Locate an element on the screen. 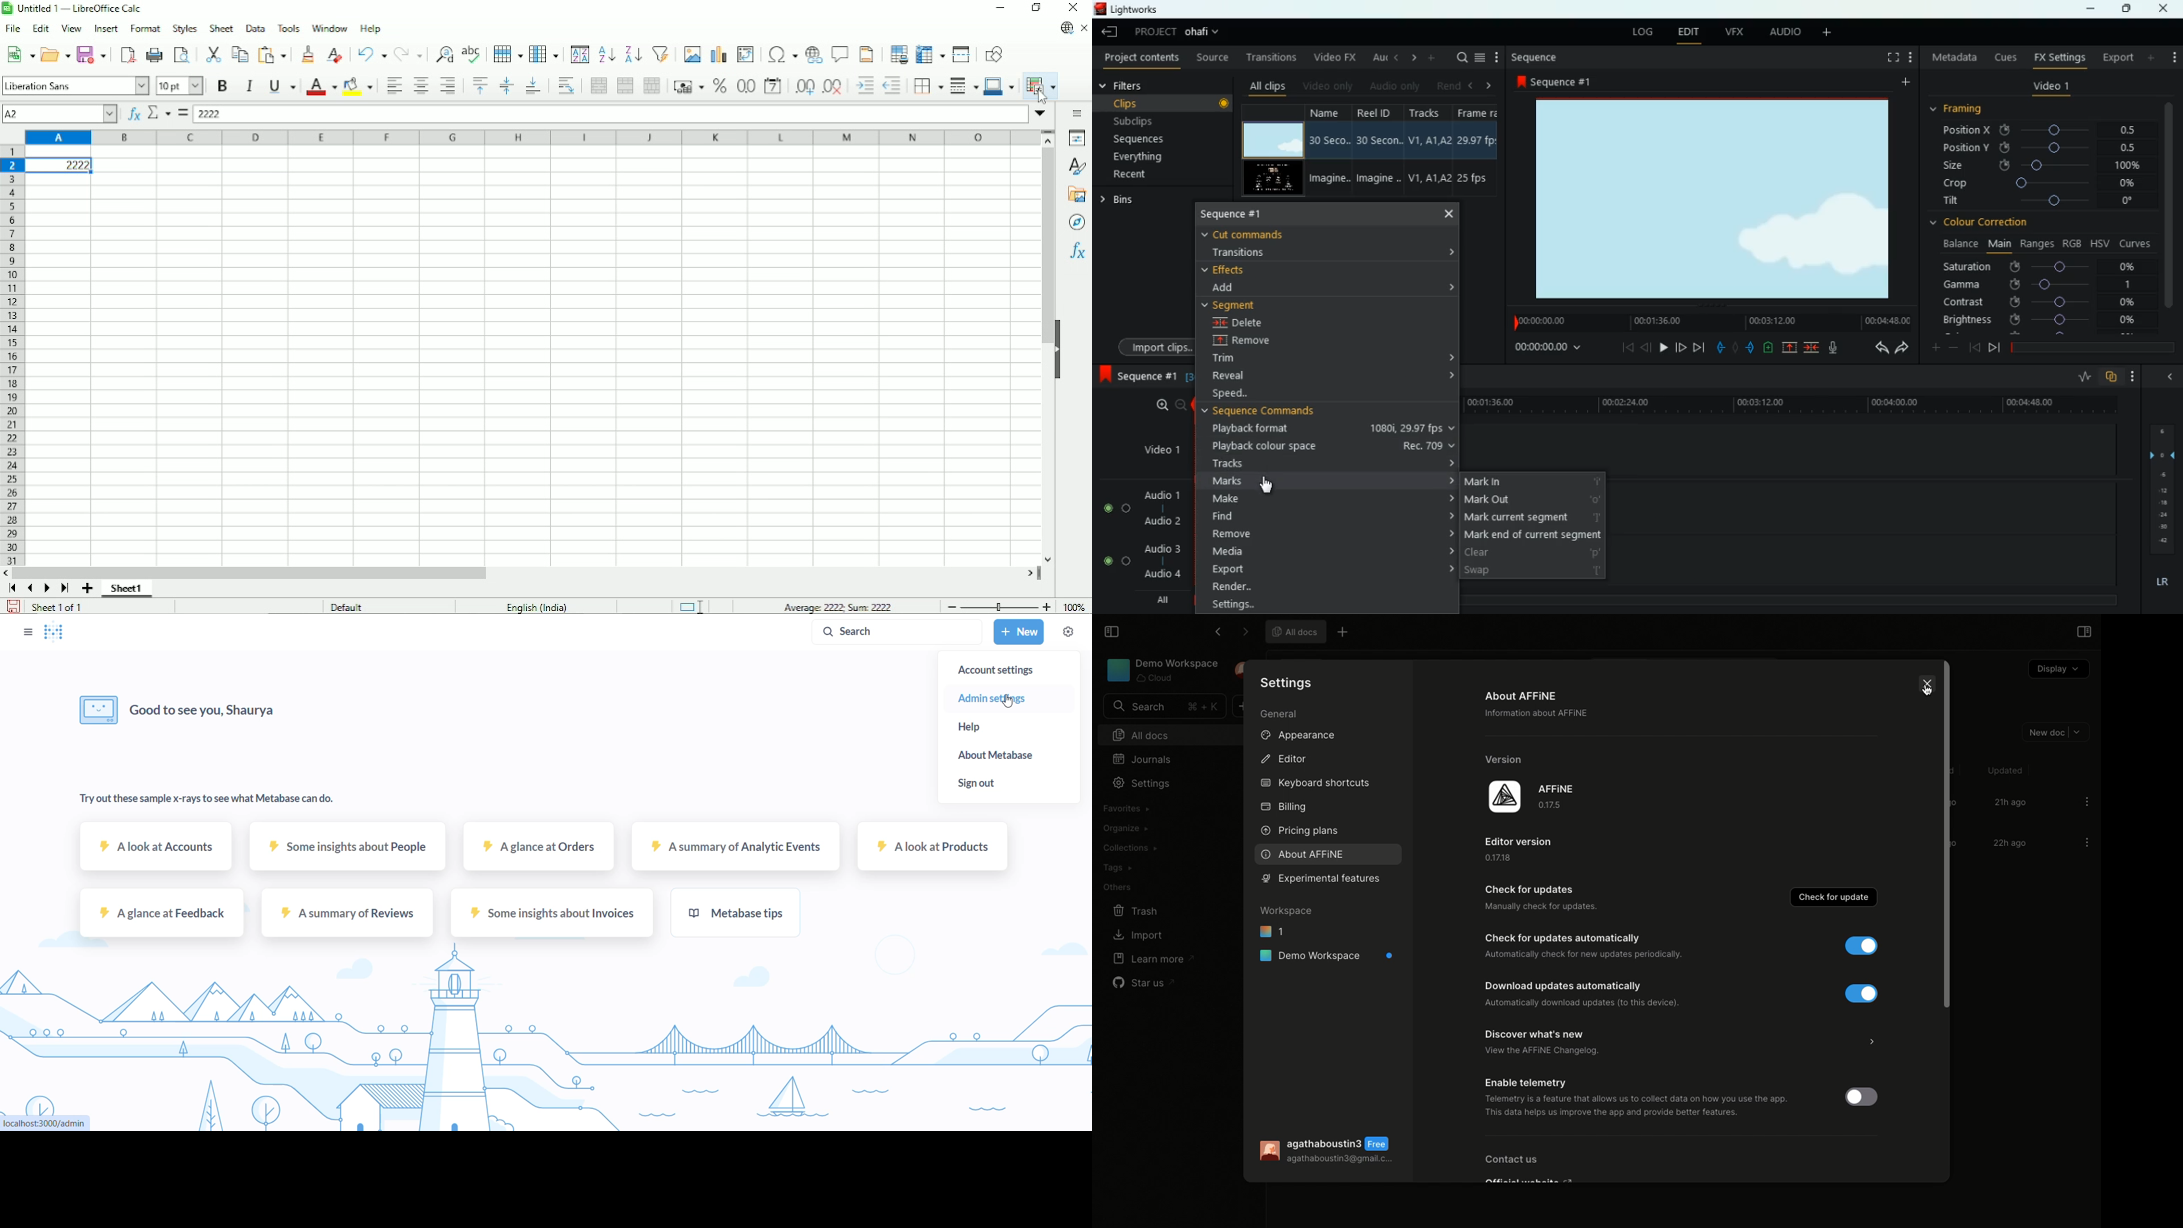  reel id is located at coordinates (1379, 112).